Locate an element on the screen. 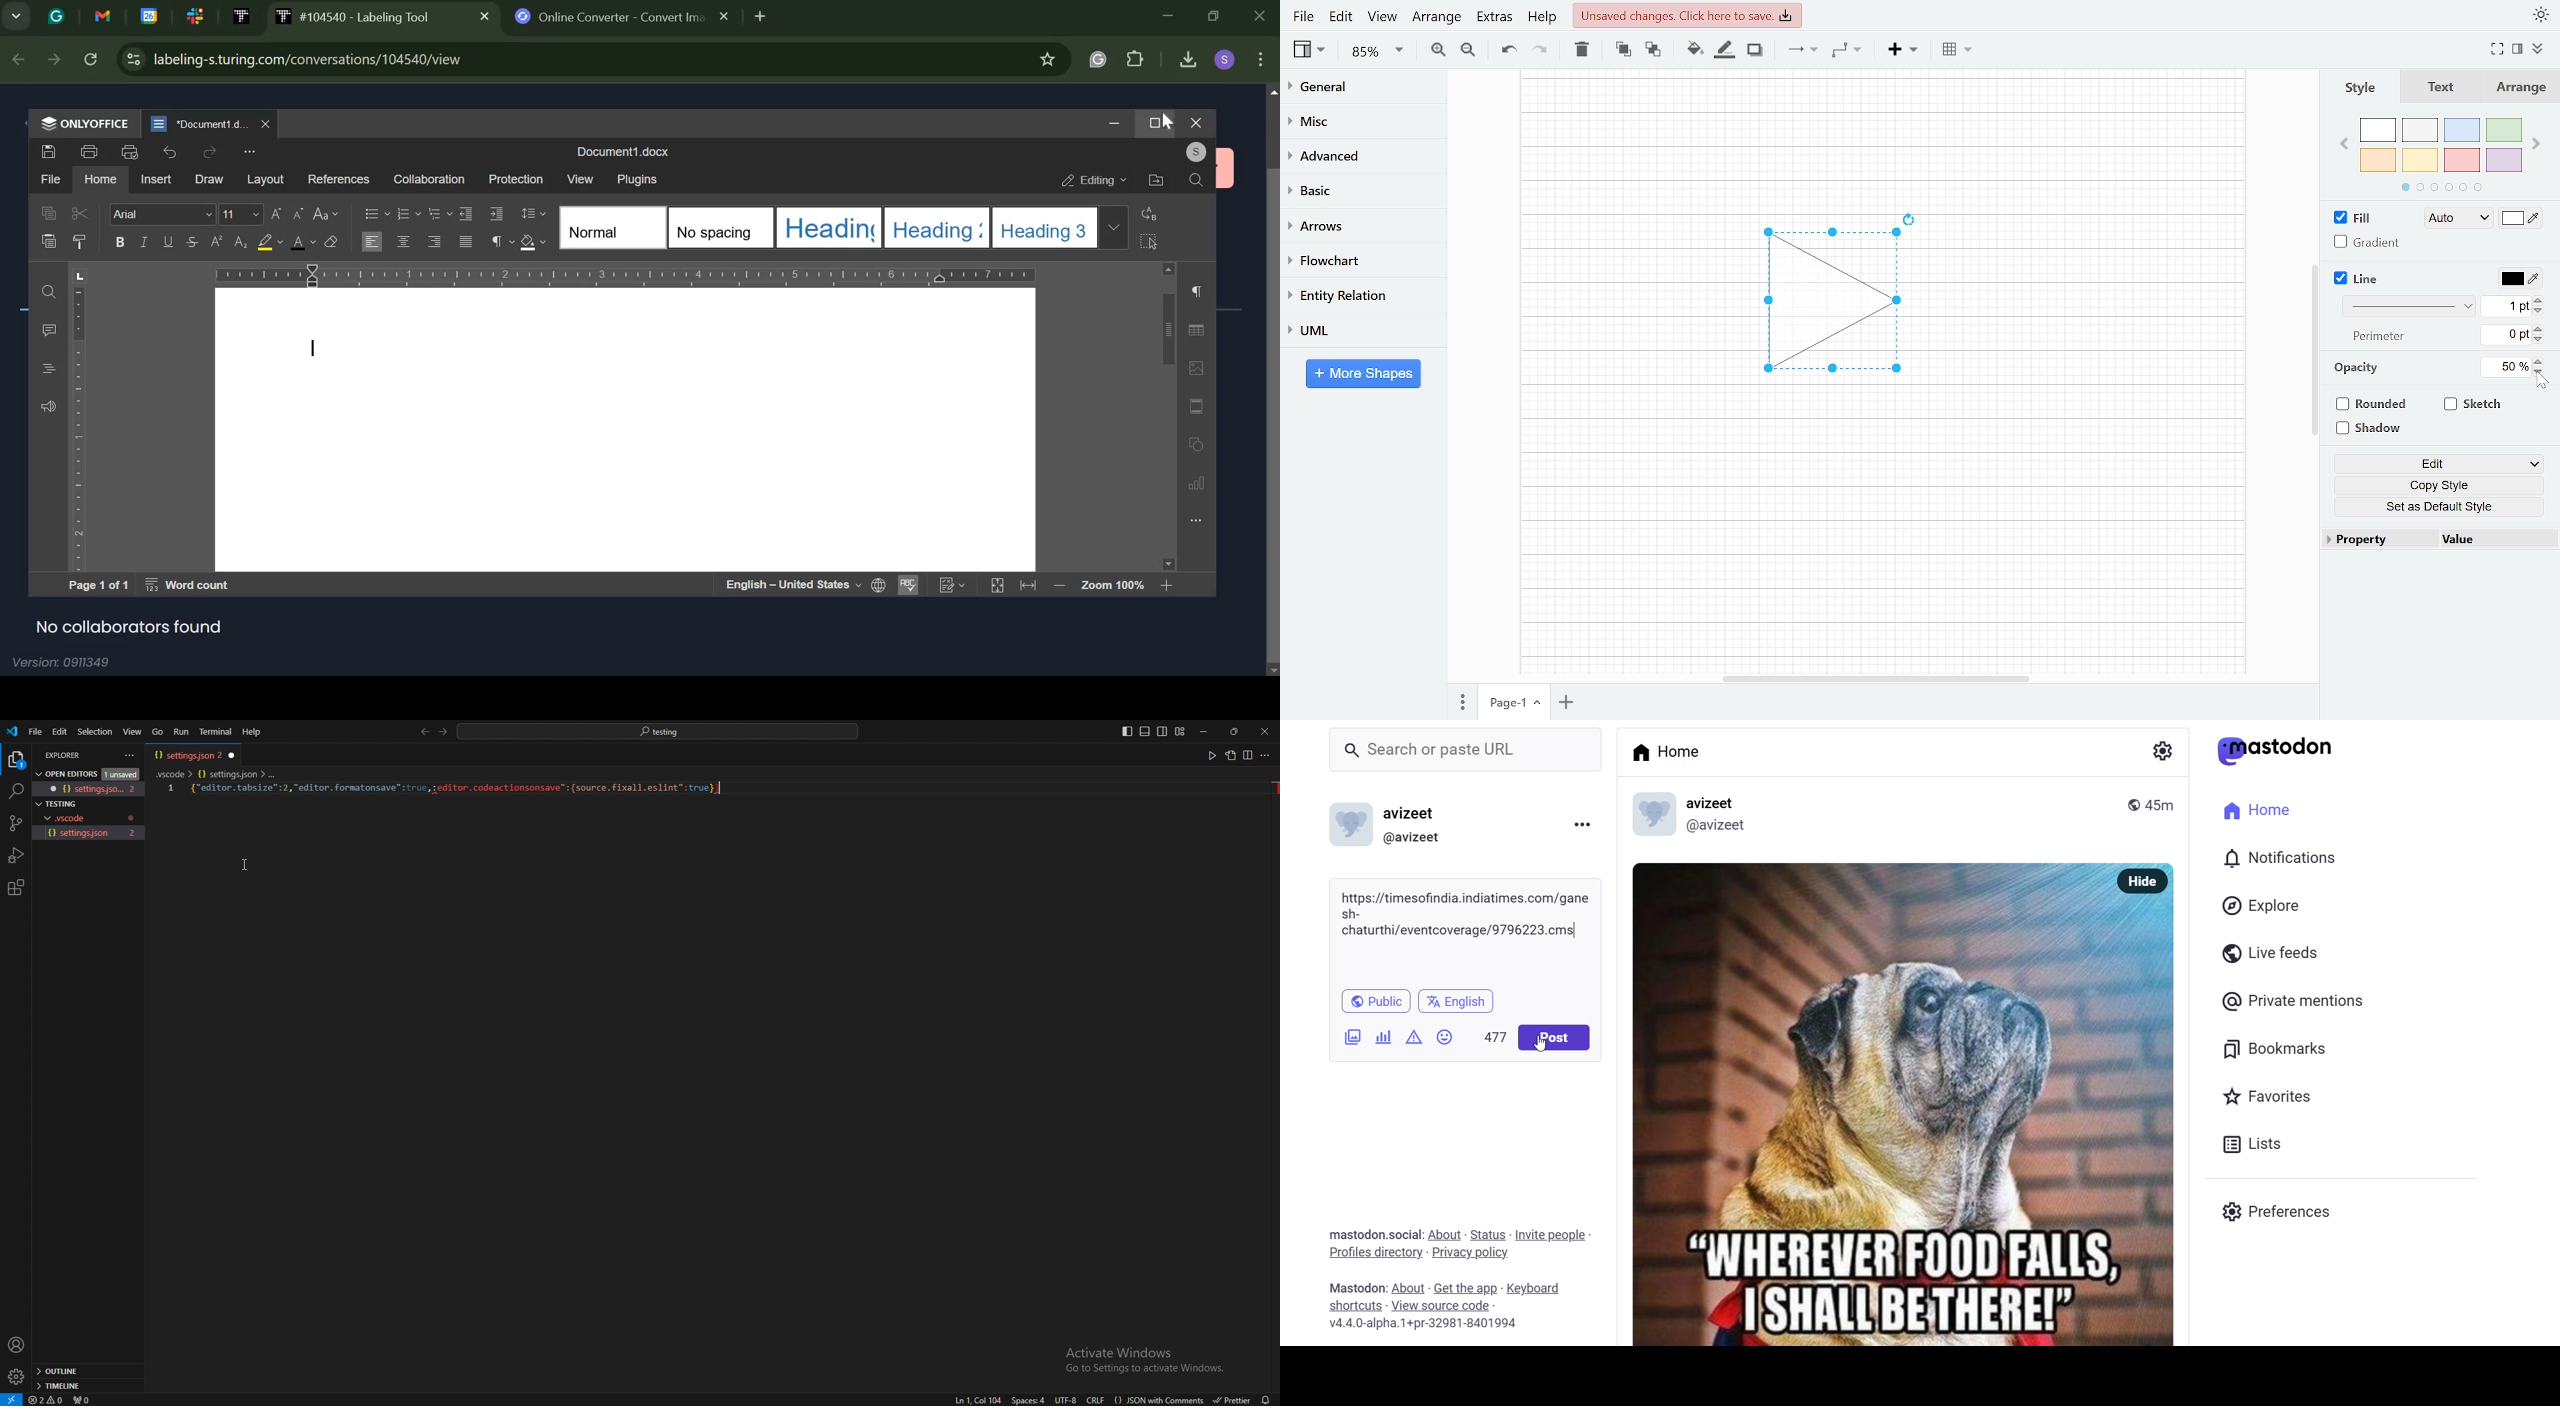 Image resolution: width=2576 pixels, height=1428 pixels. draw is located at coordinates (210, 178).